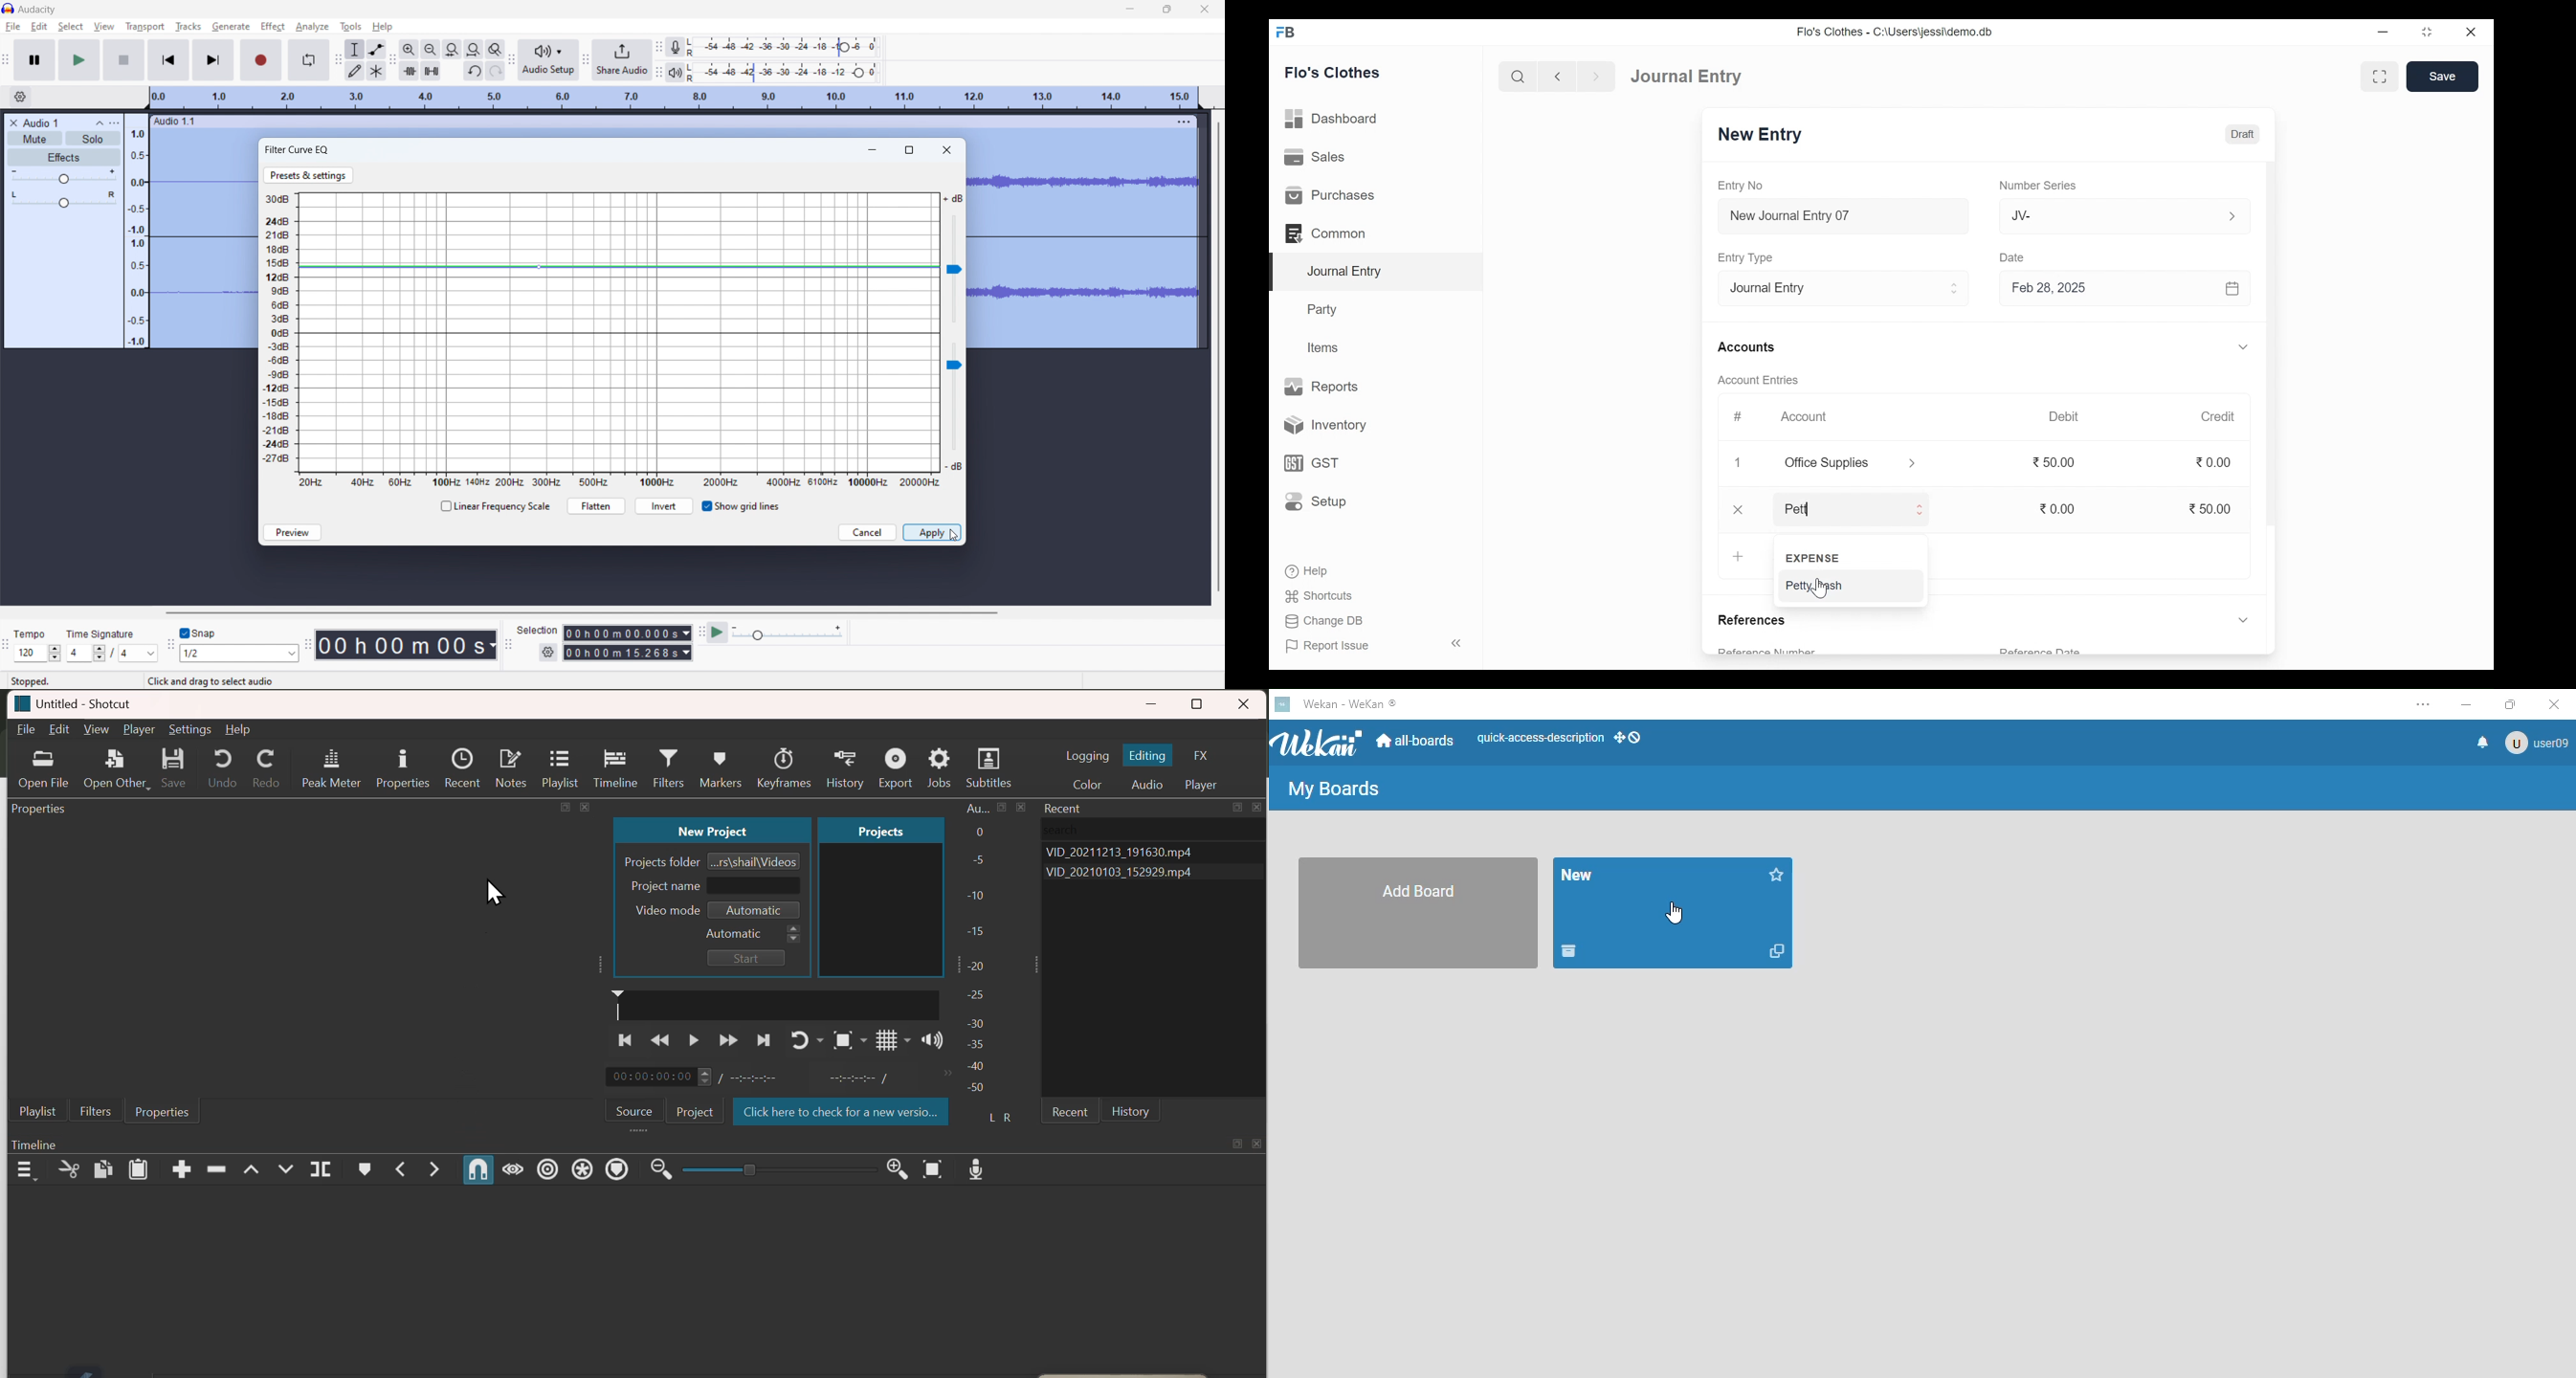 Image resolution: width=2576 pixels, height=1400 pixels. Describe the element at coordinates (214, 61) in the screenshot. I see `skip to last` at that location.